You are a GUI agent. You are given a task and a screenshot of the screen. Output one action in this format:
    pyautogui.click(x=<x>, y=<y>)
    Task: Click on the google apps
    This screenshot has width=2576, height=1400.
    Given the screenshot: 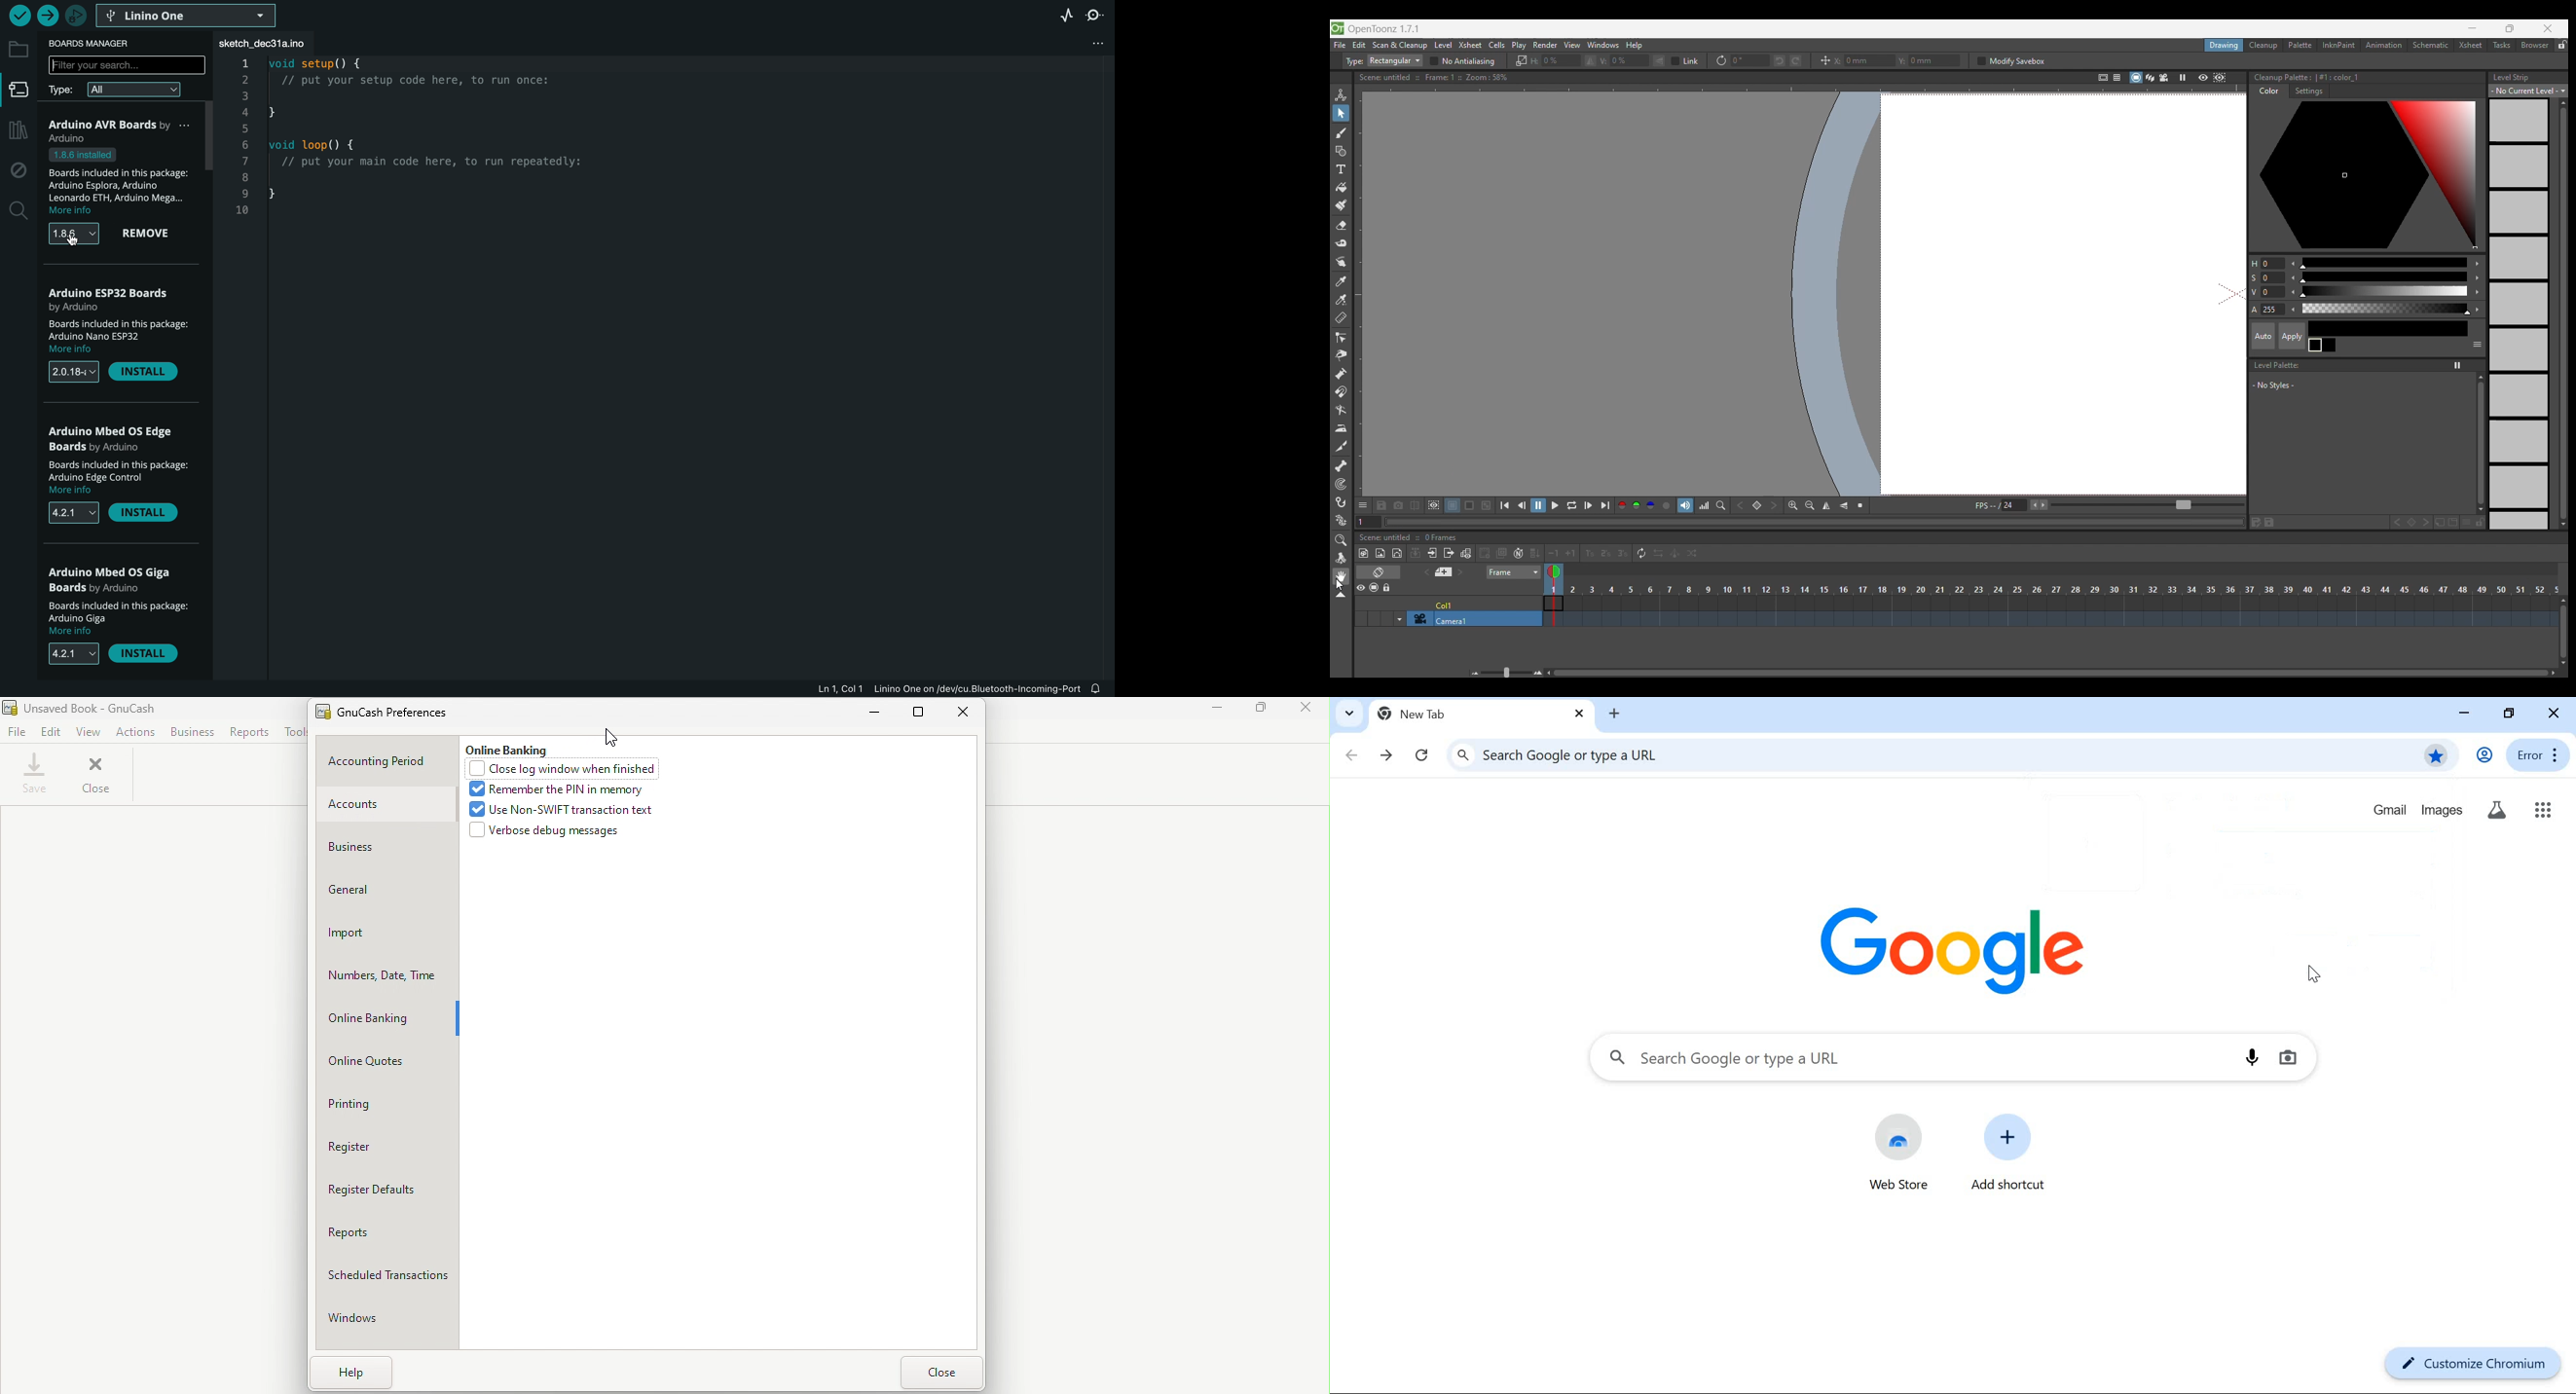 What is the action you would take?
    pyautogui.click(x=2543, y=811)
    